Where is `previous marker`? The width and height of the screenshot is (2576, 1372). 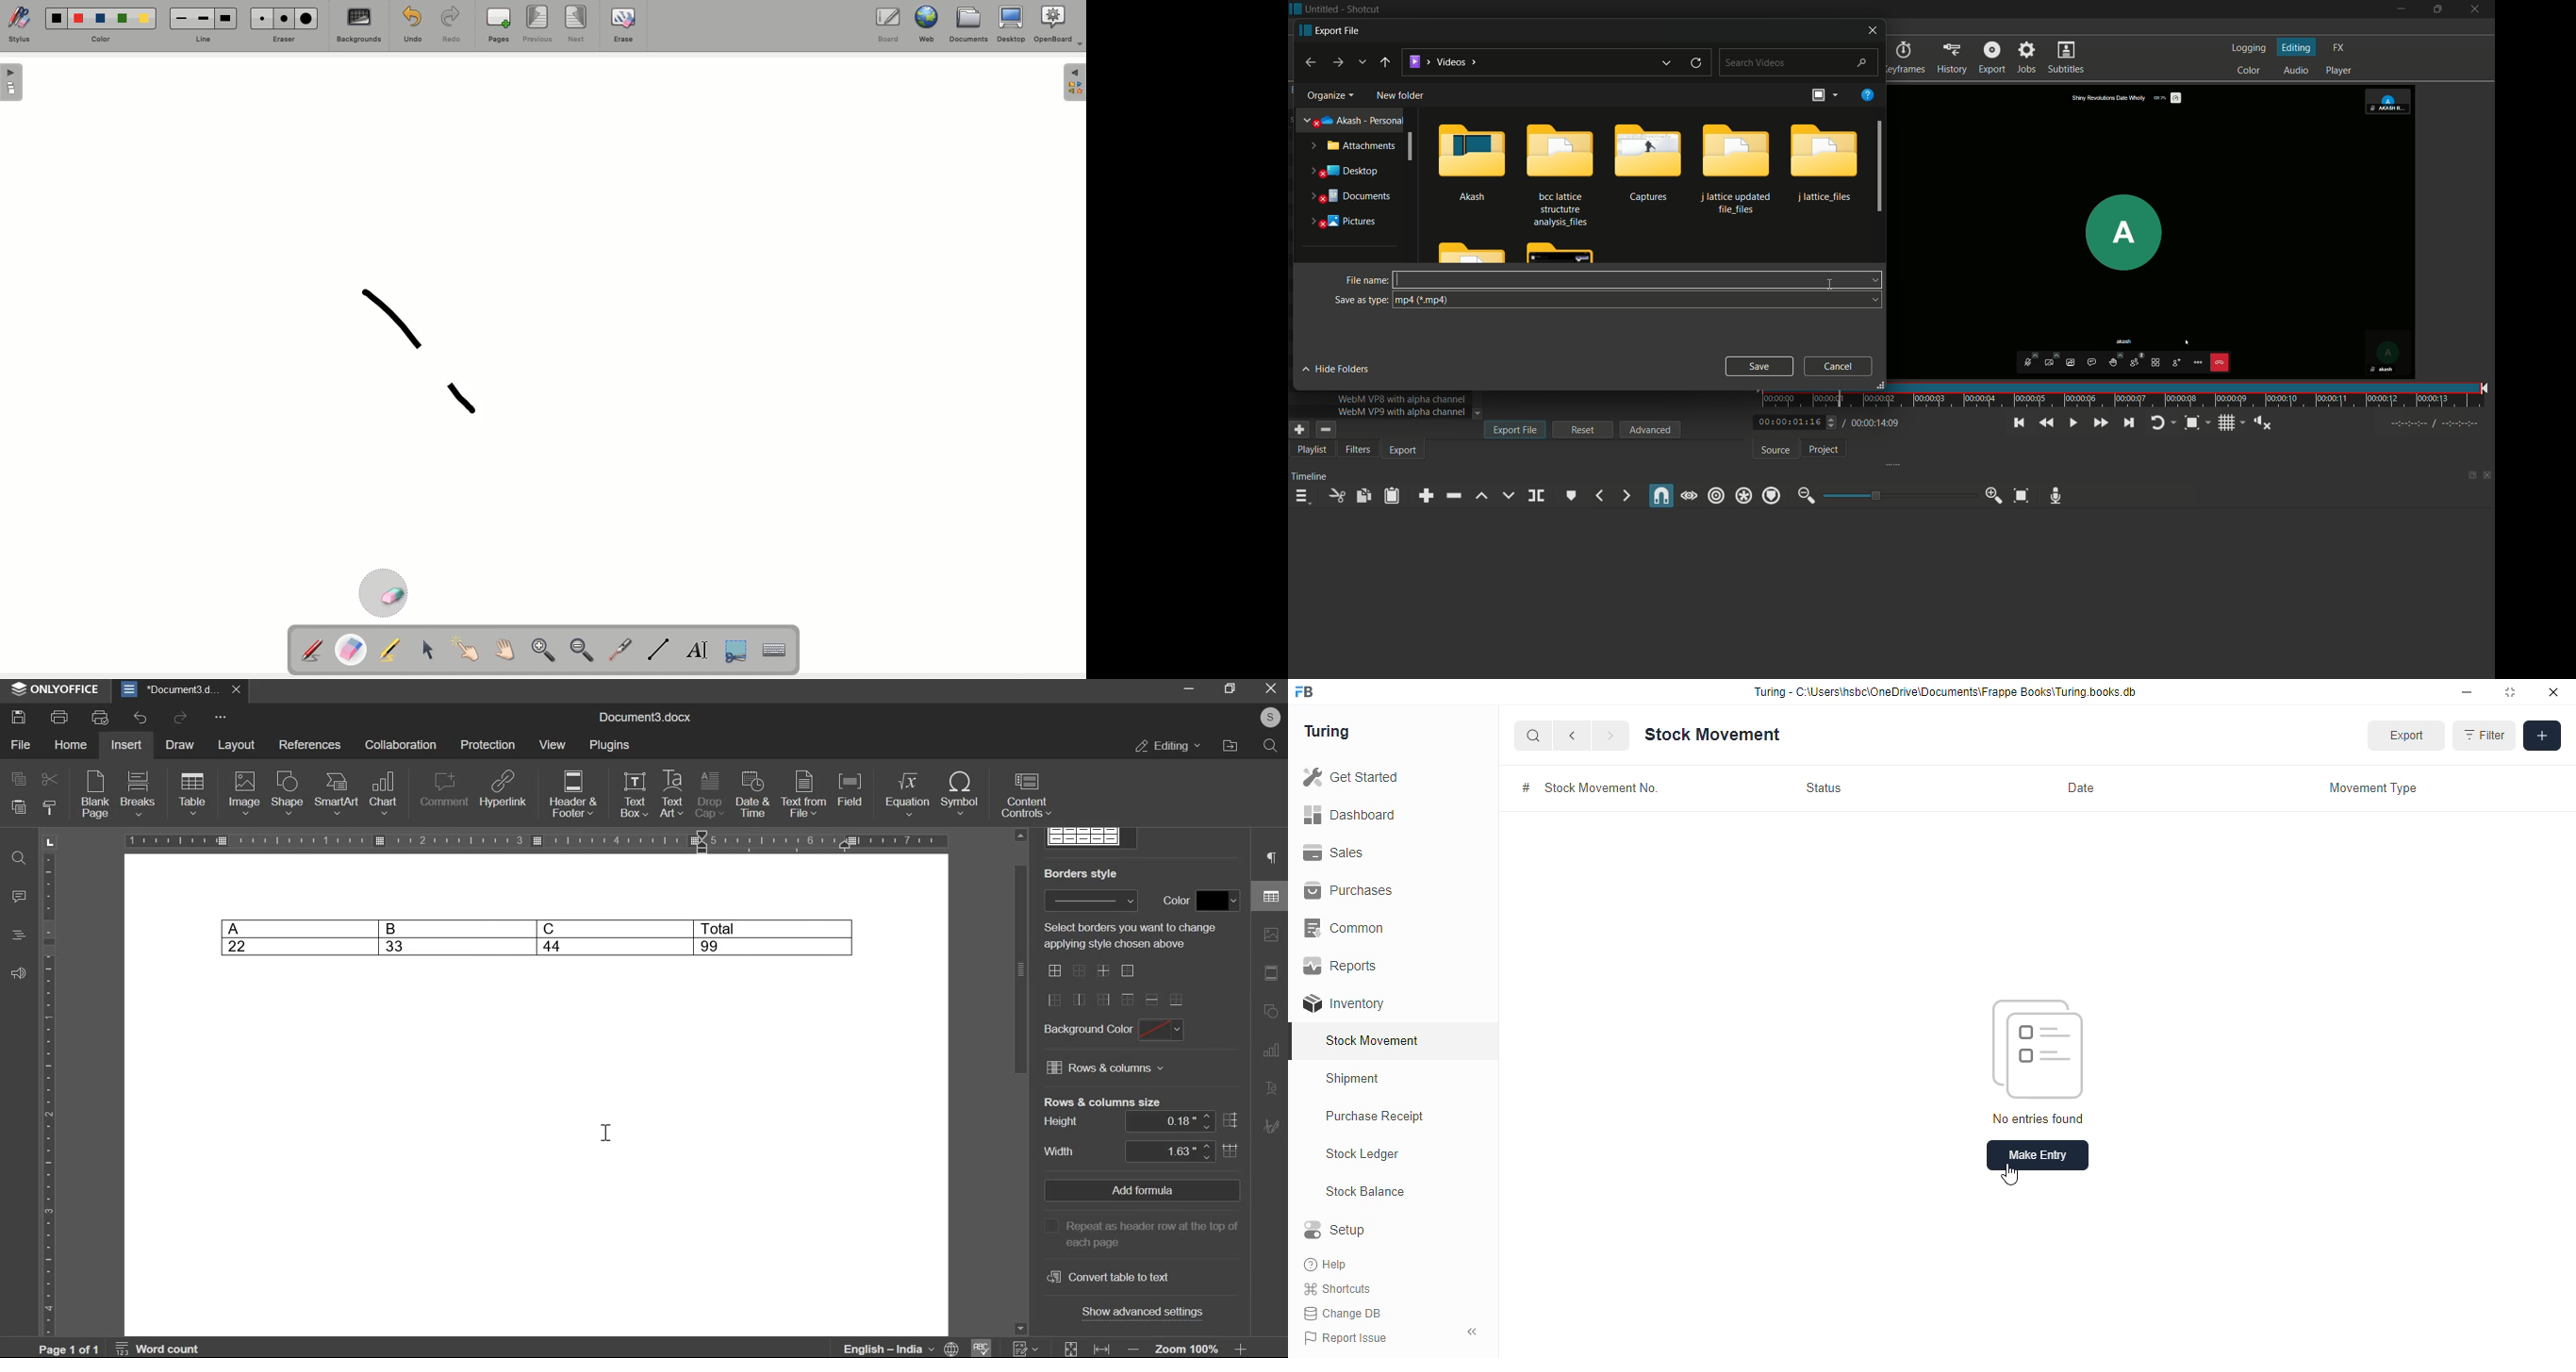 previous marker is located at coordinates (1599, 495).